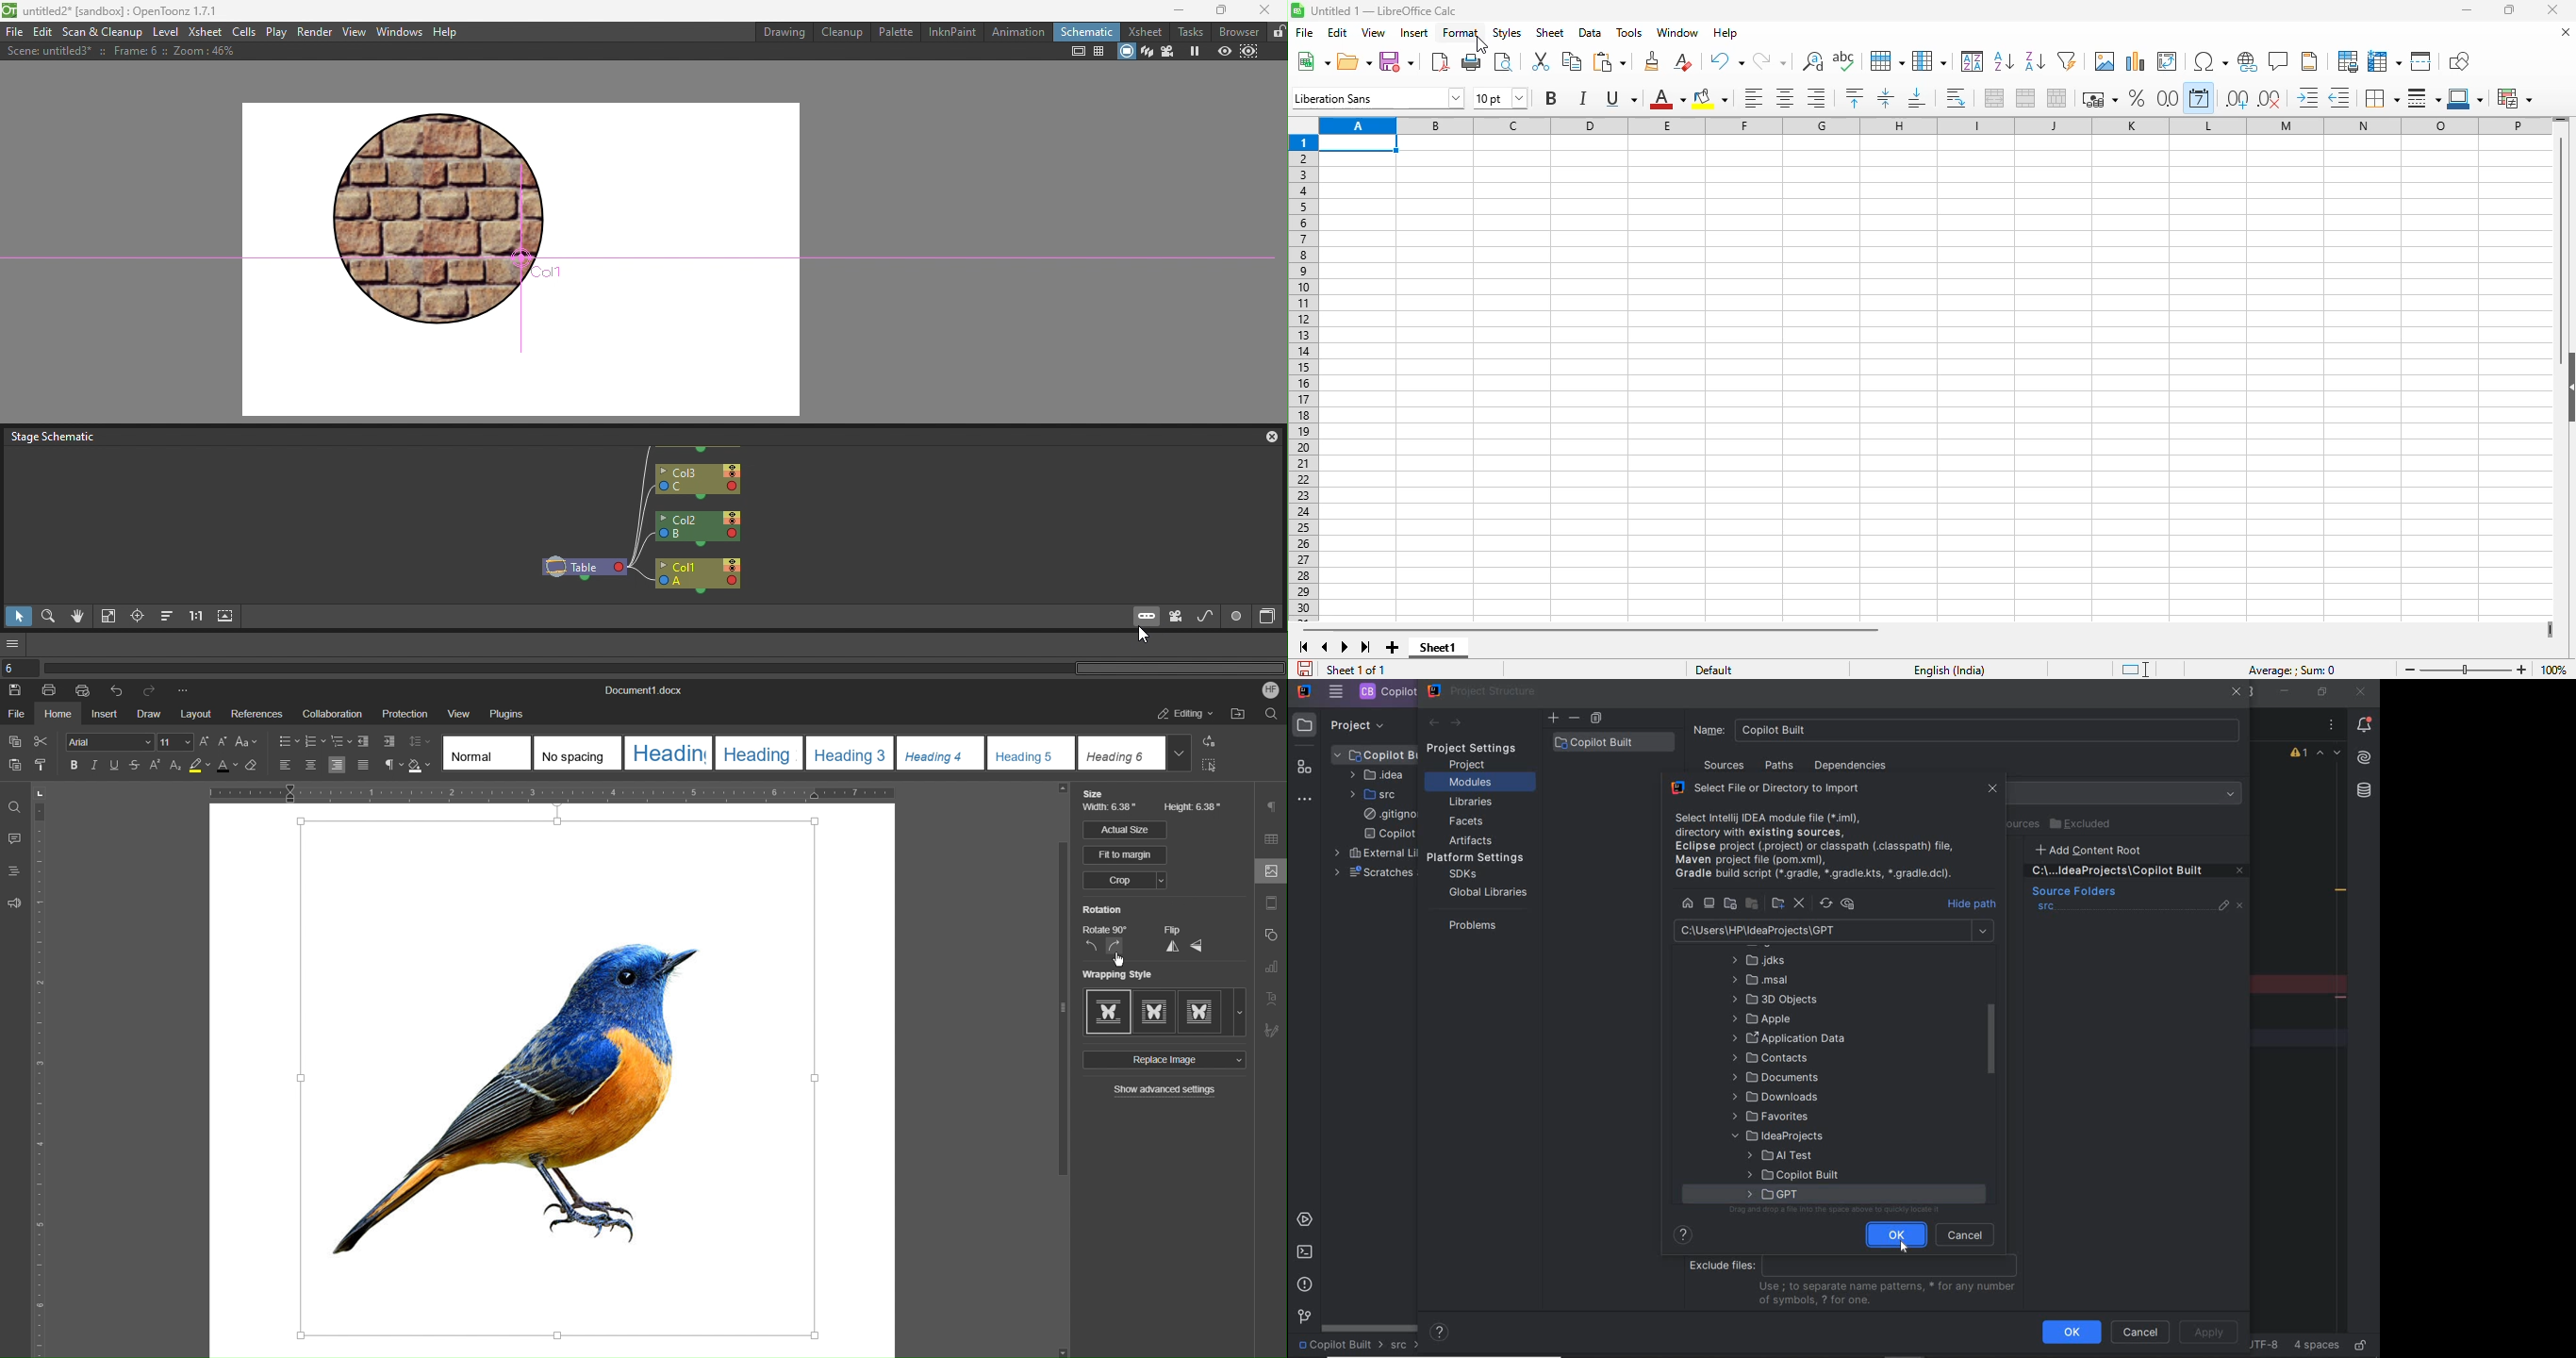 Image resolution: width=2576 pixels, height=1372 pixels. What do you see at coordinates (355, 32) in the screenshot?
I see `View` at bounding box center [355, 32].